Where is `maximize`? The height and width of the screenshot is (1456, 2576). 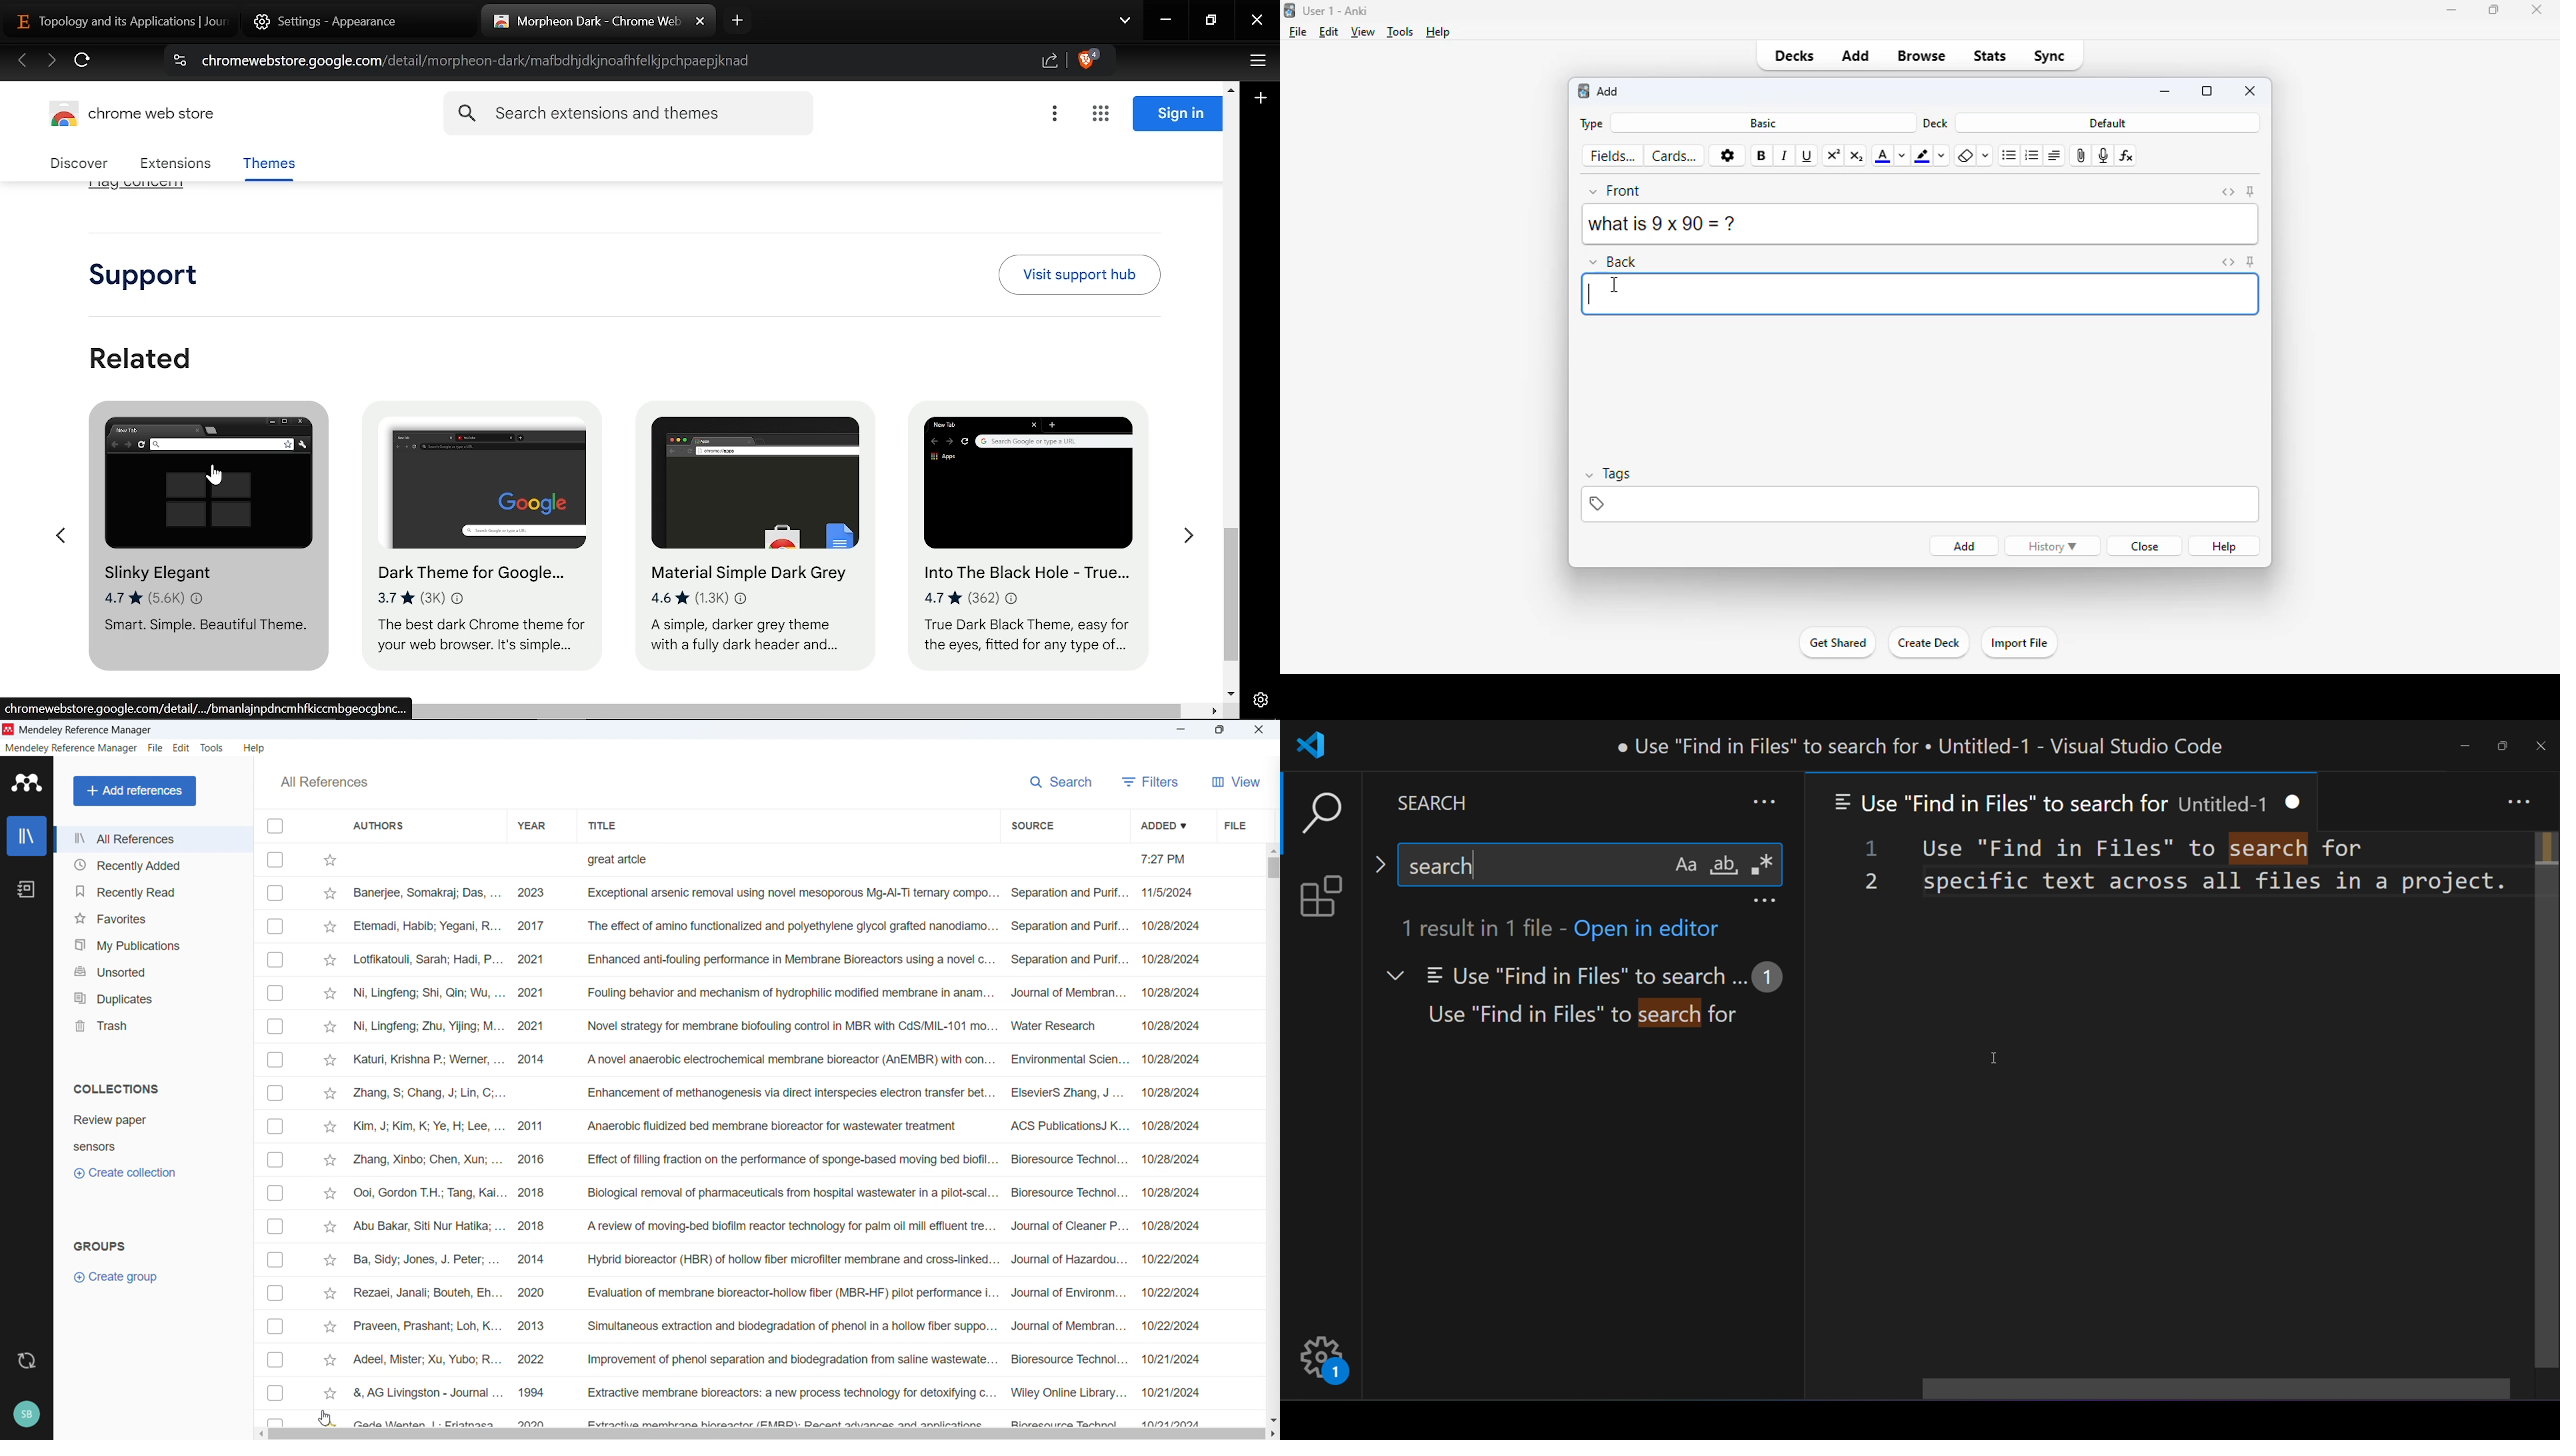
maximize is located at coordinates (2503, 746).